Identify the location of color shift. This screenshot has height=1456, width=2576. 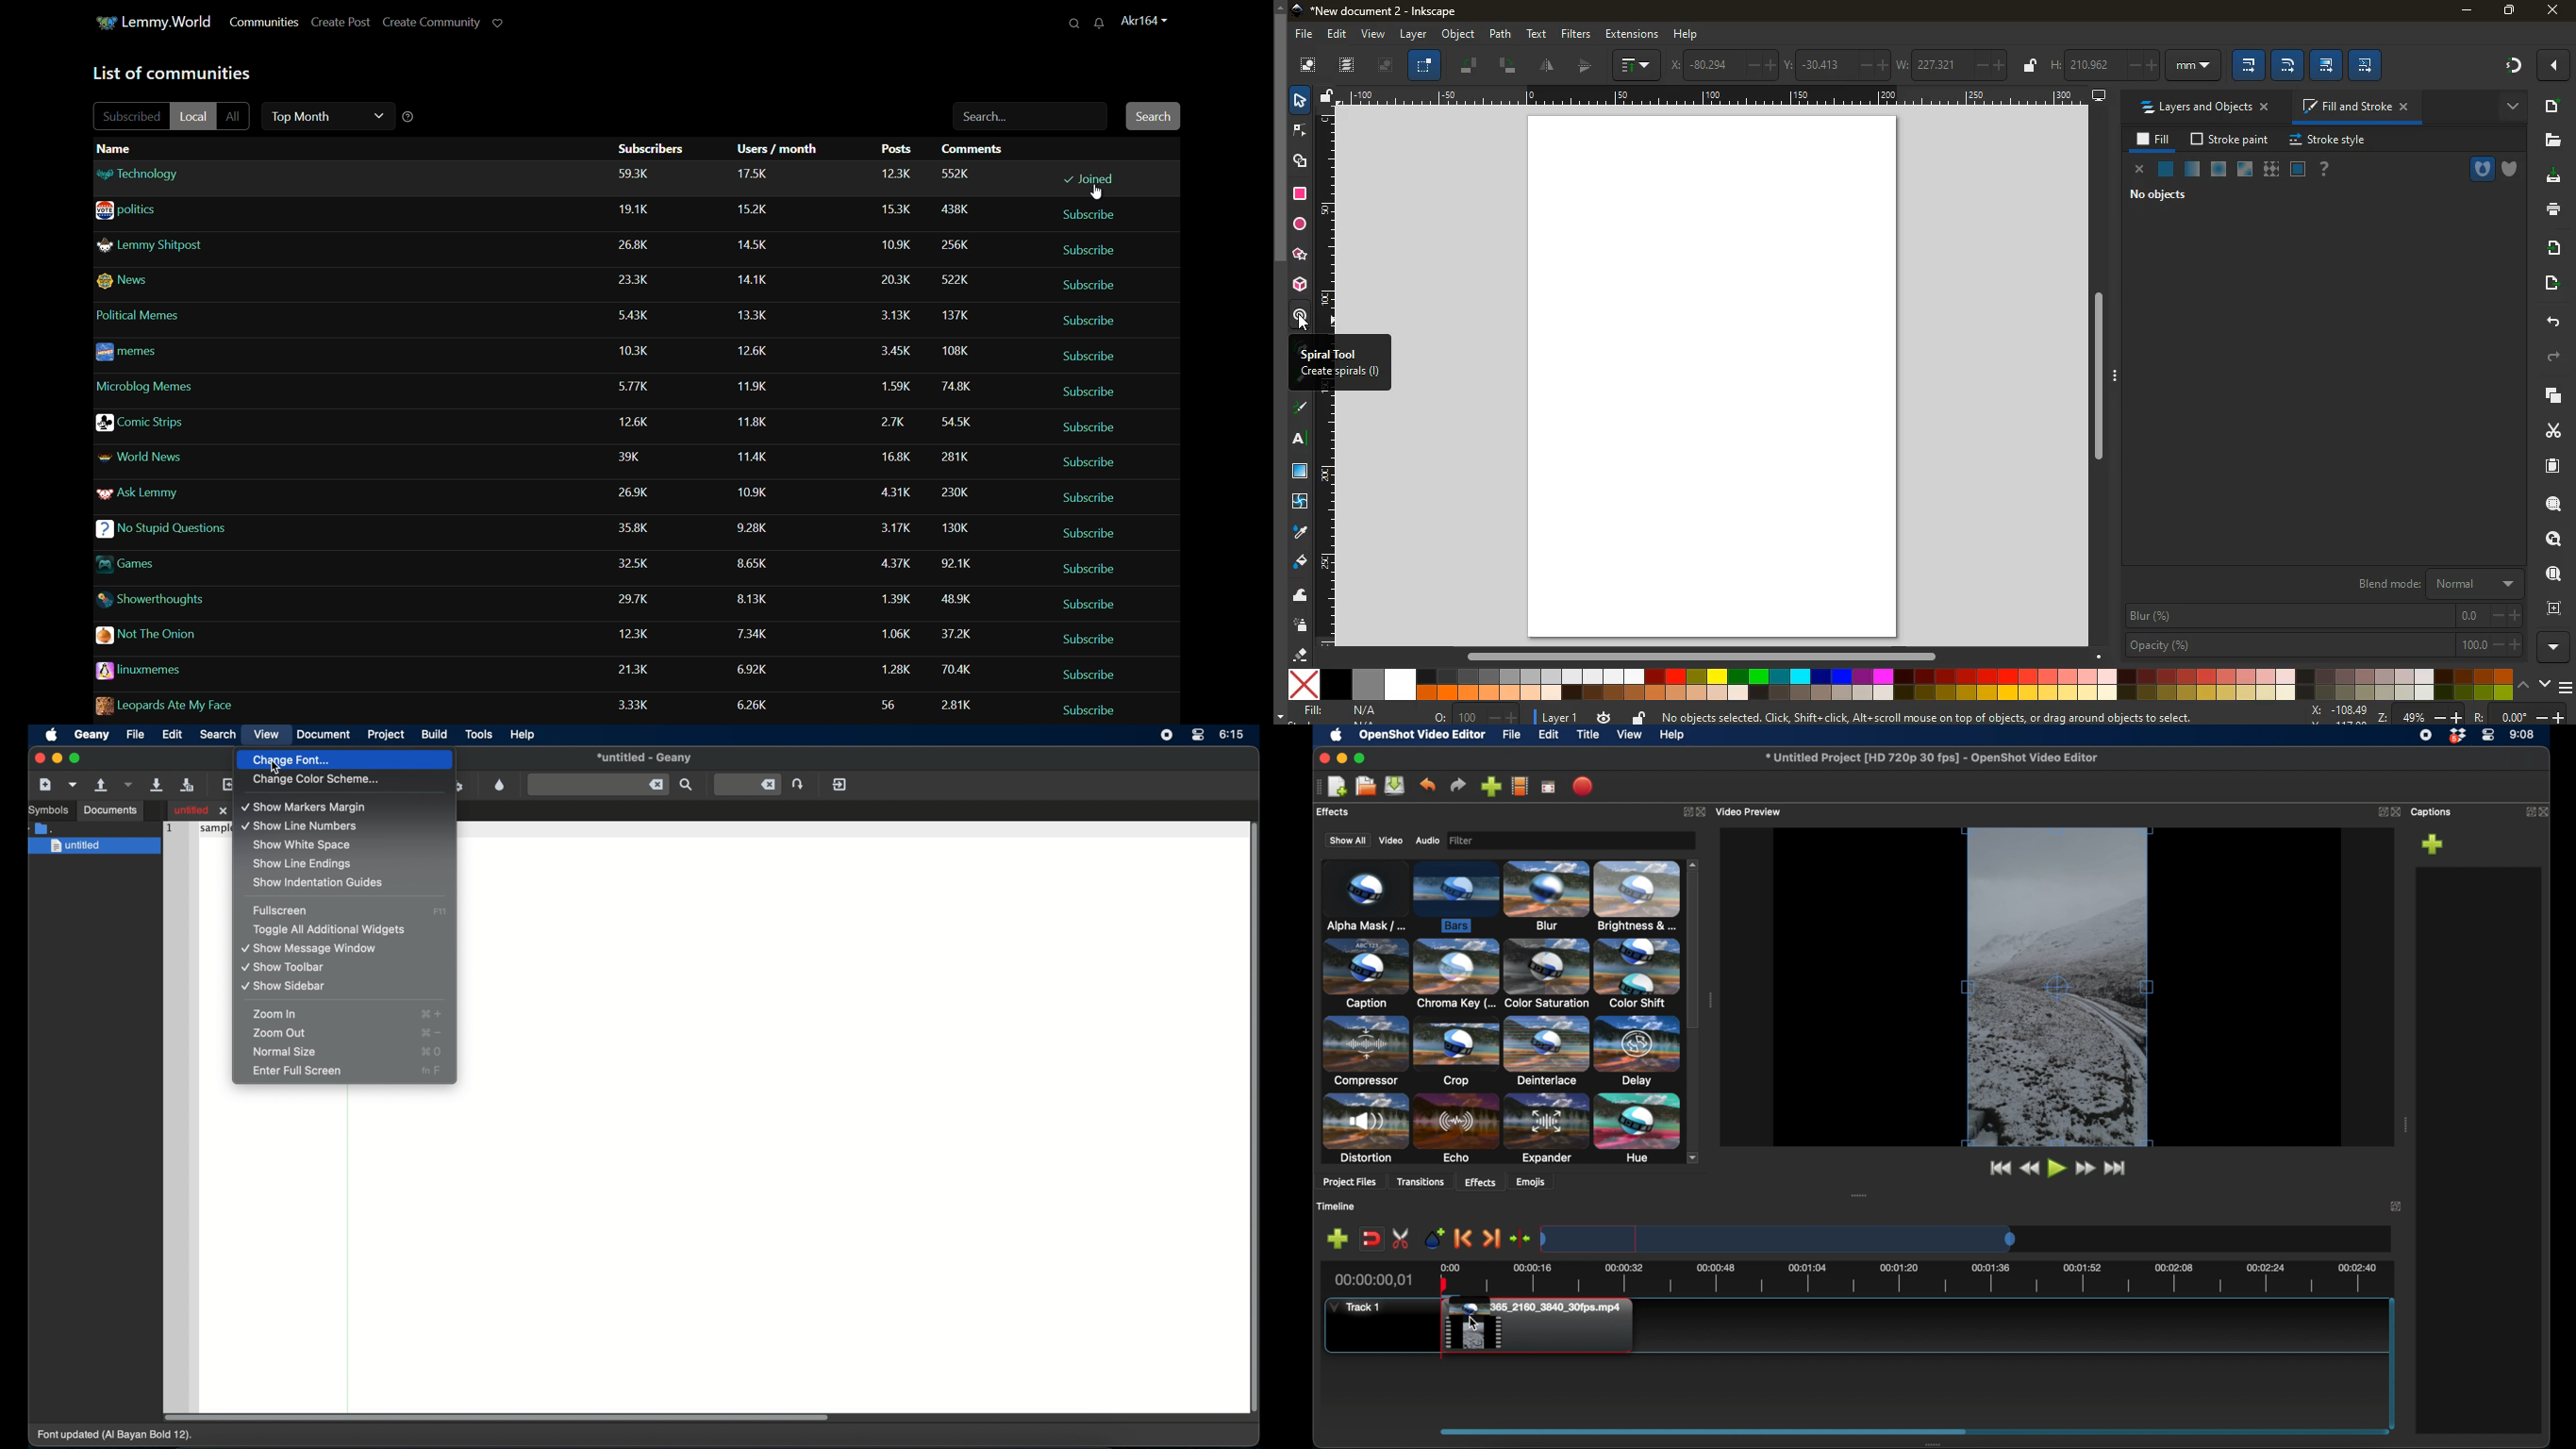
(1638, 973).